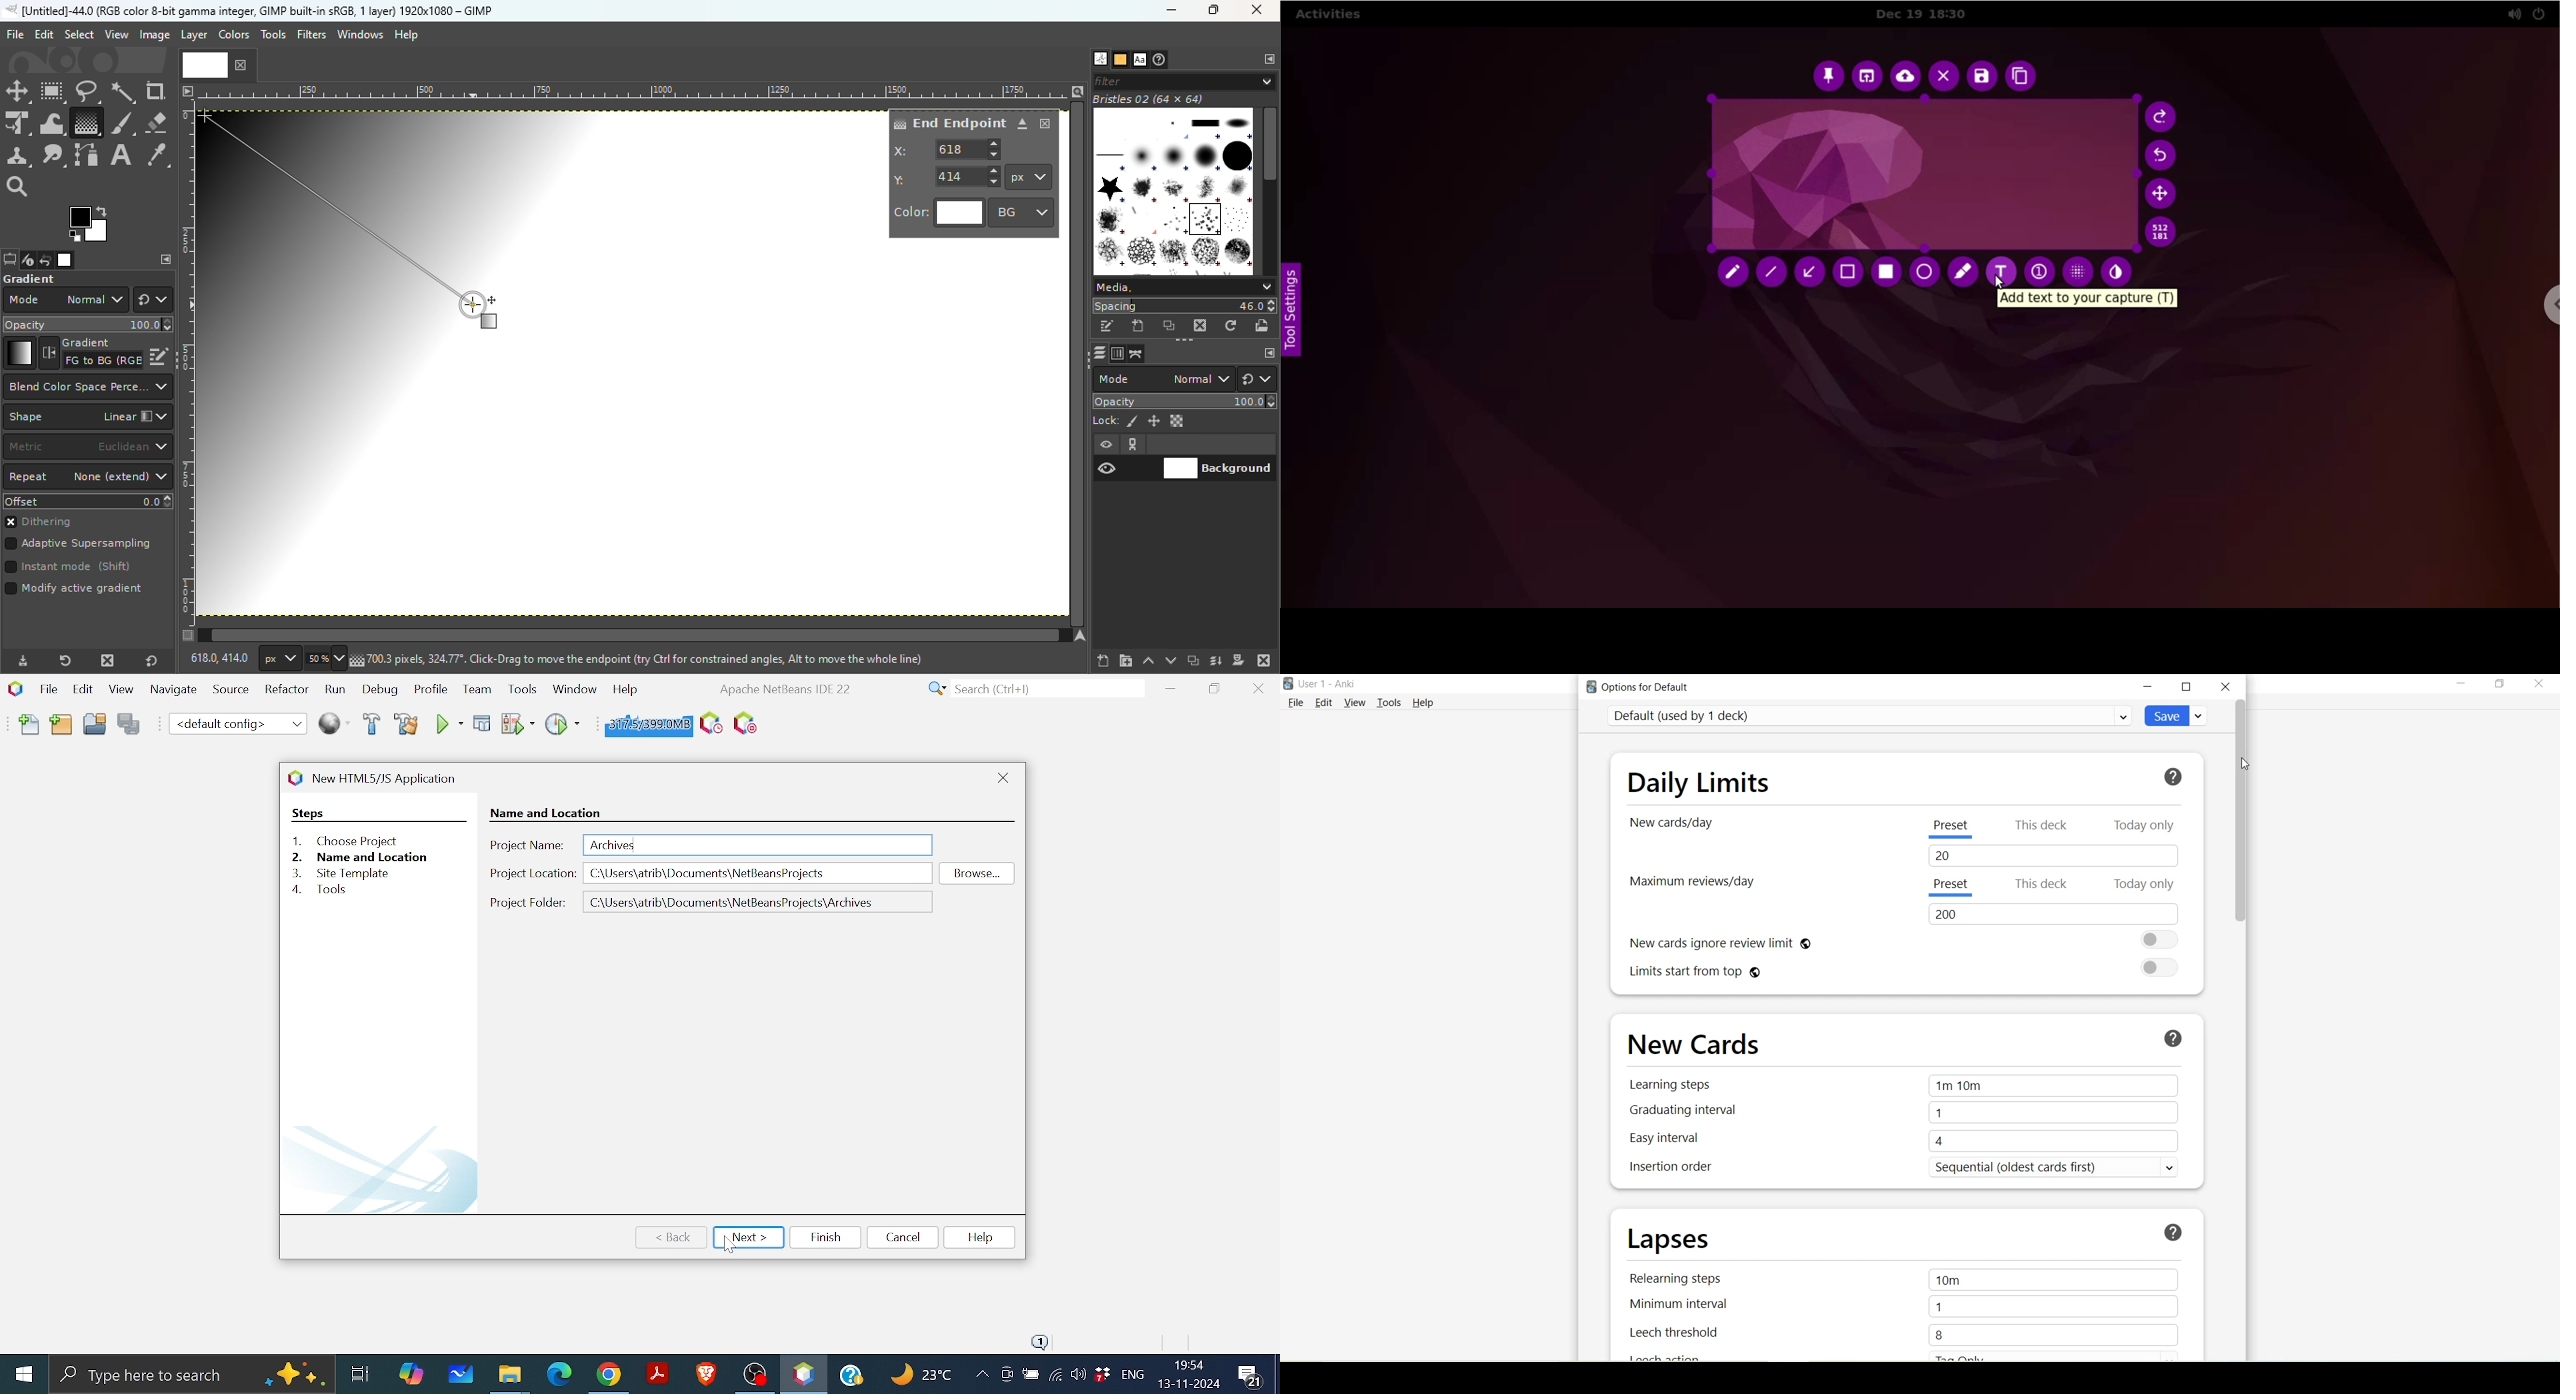 The width and height of the screenshot is (2576, 1400). I want to click on Learning steps, so click(1669, 1085).